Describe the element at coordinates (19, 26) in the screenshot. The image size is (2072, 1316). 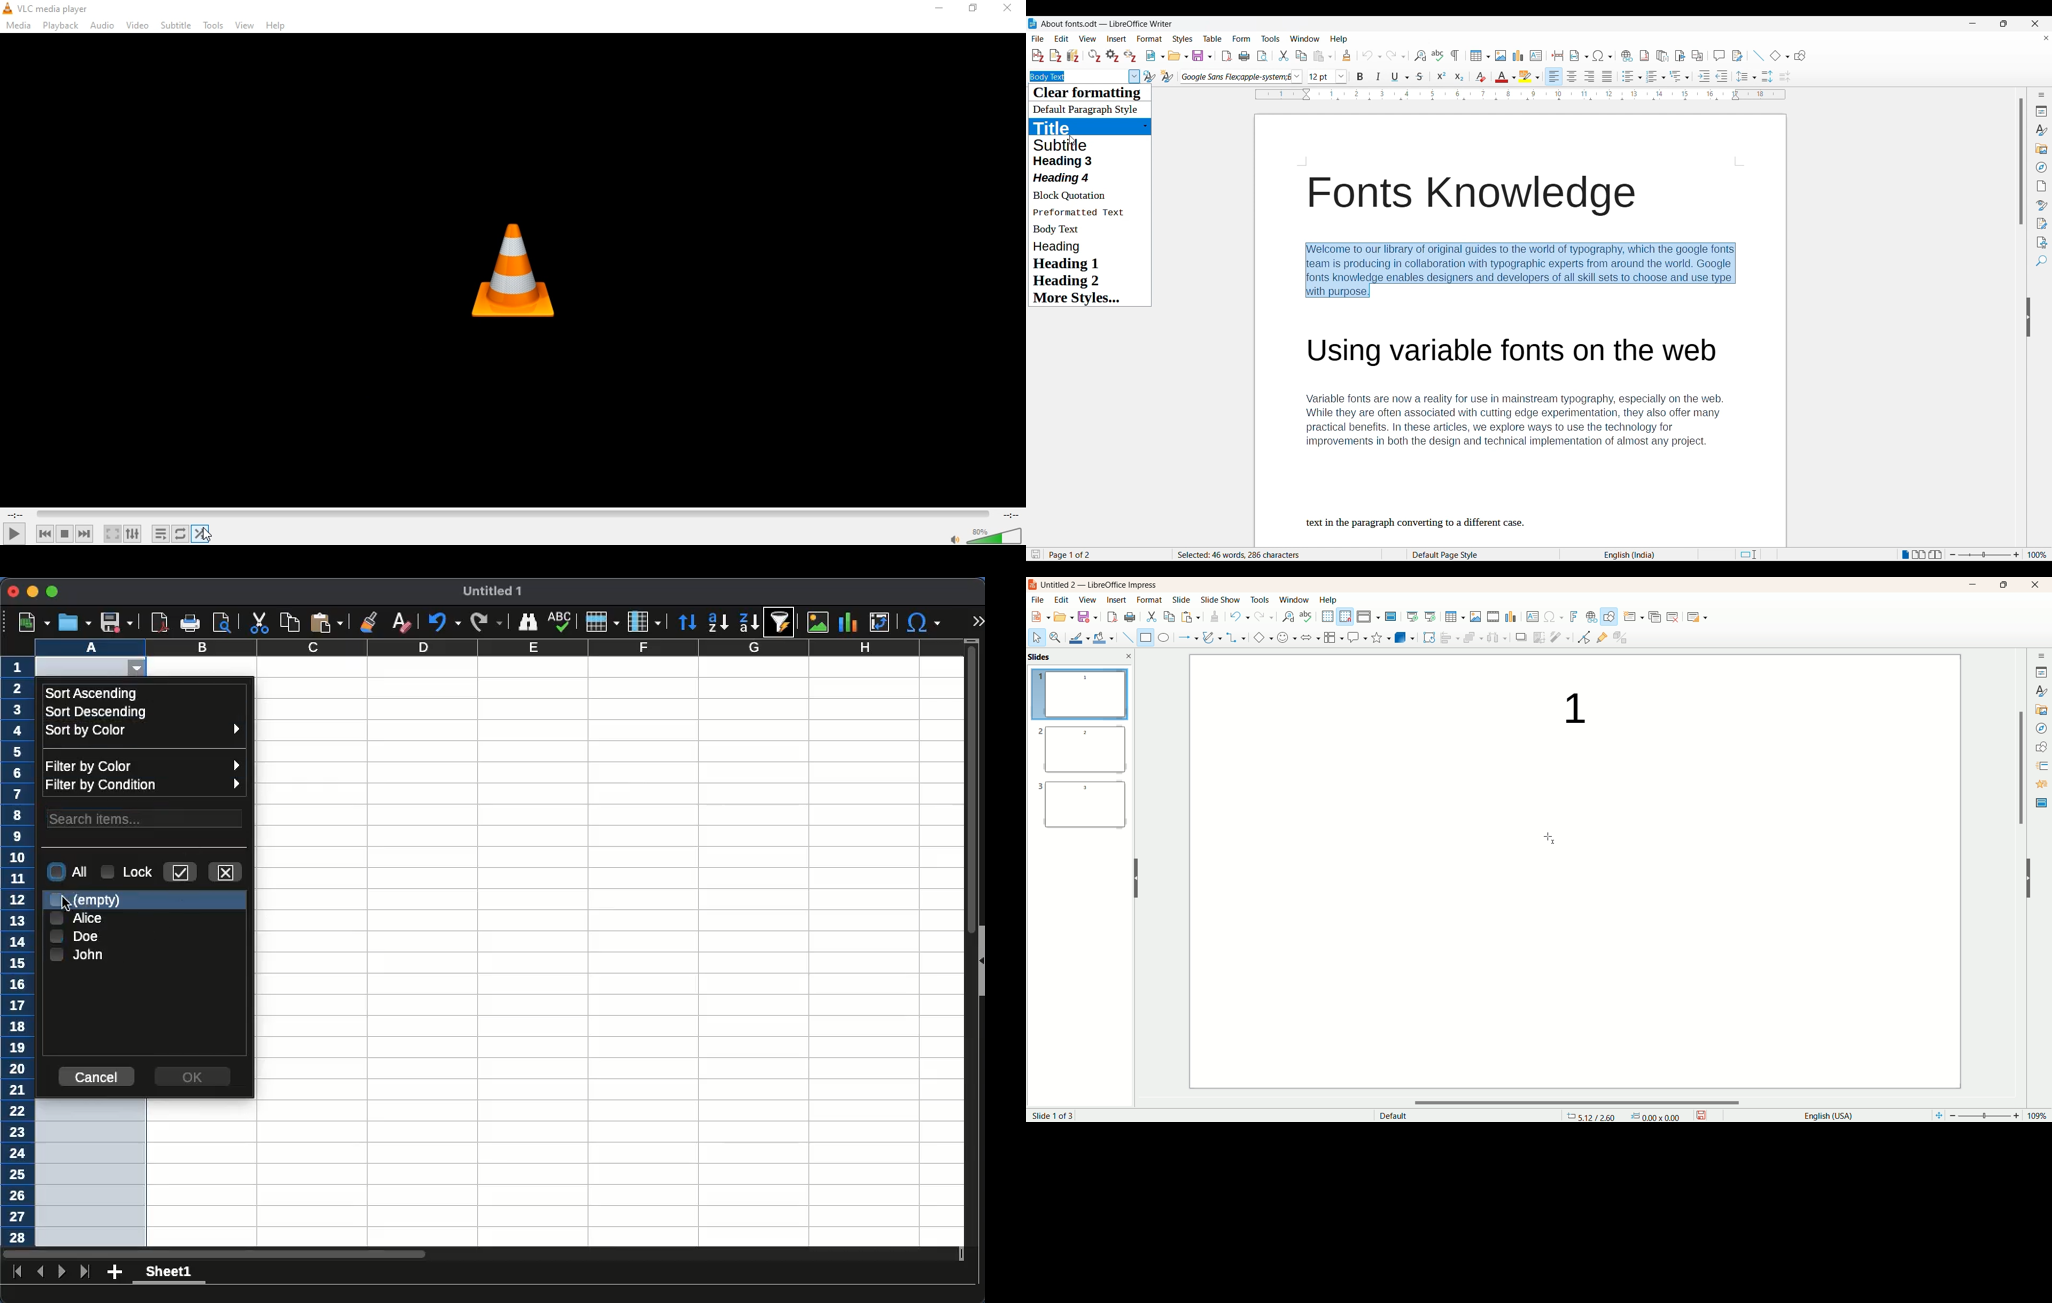
I see `media` at that location.